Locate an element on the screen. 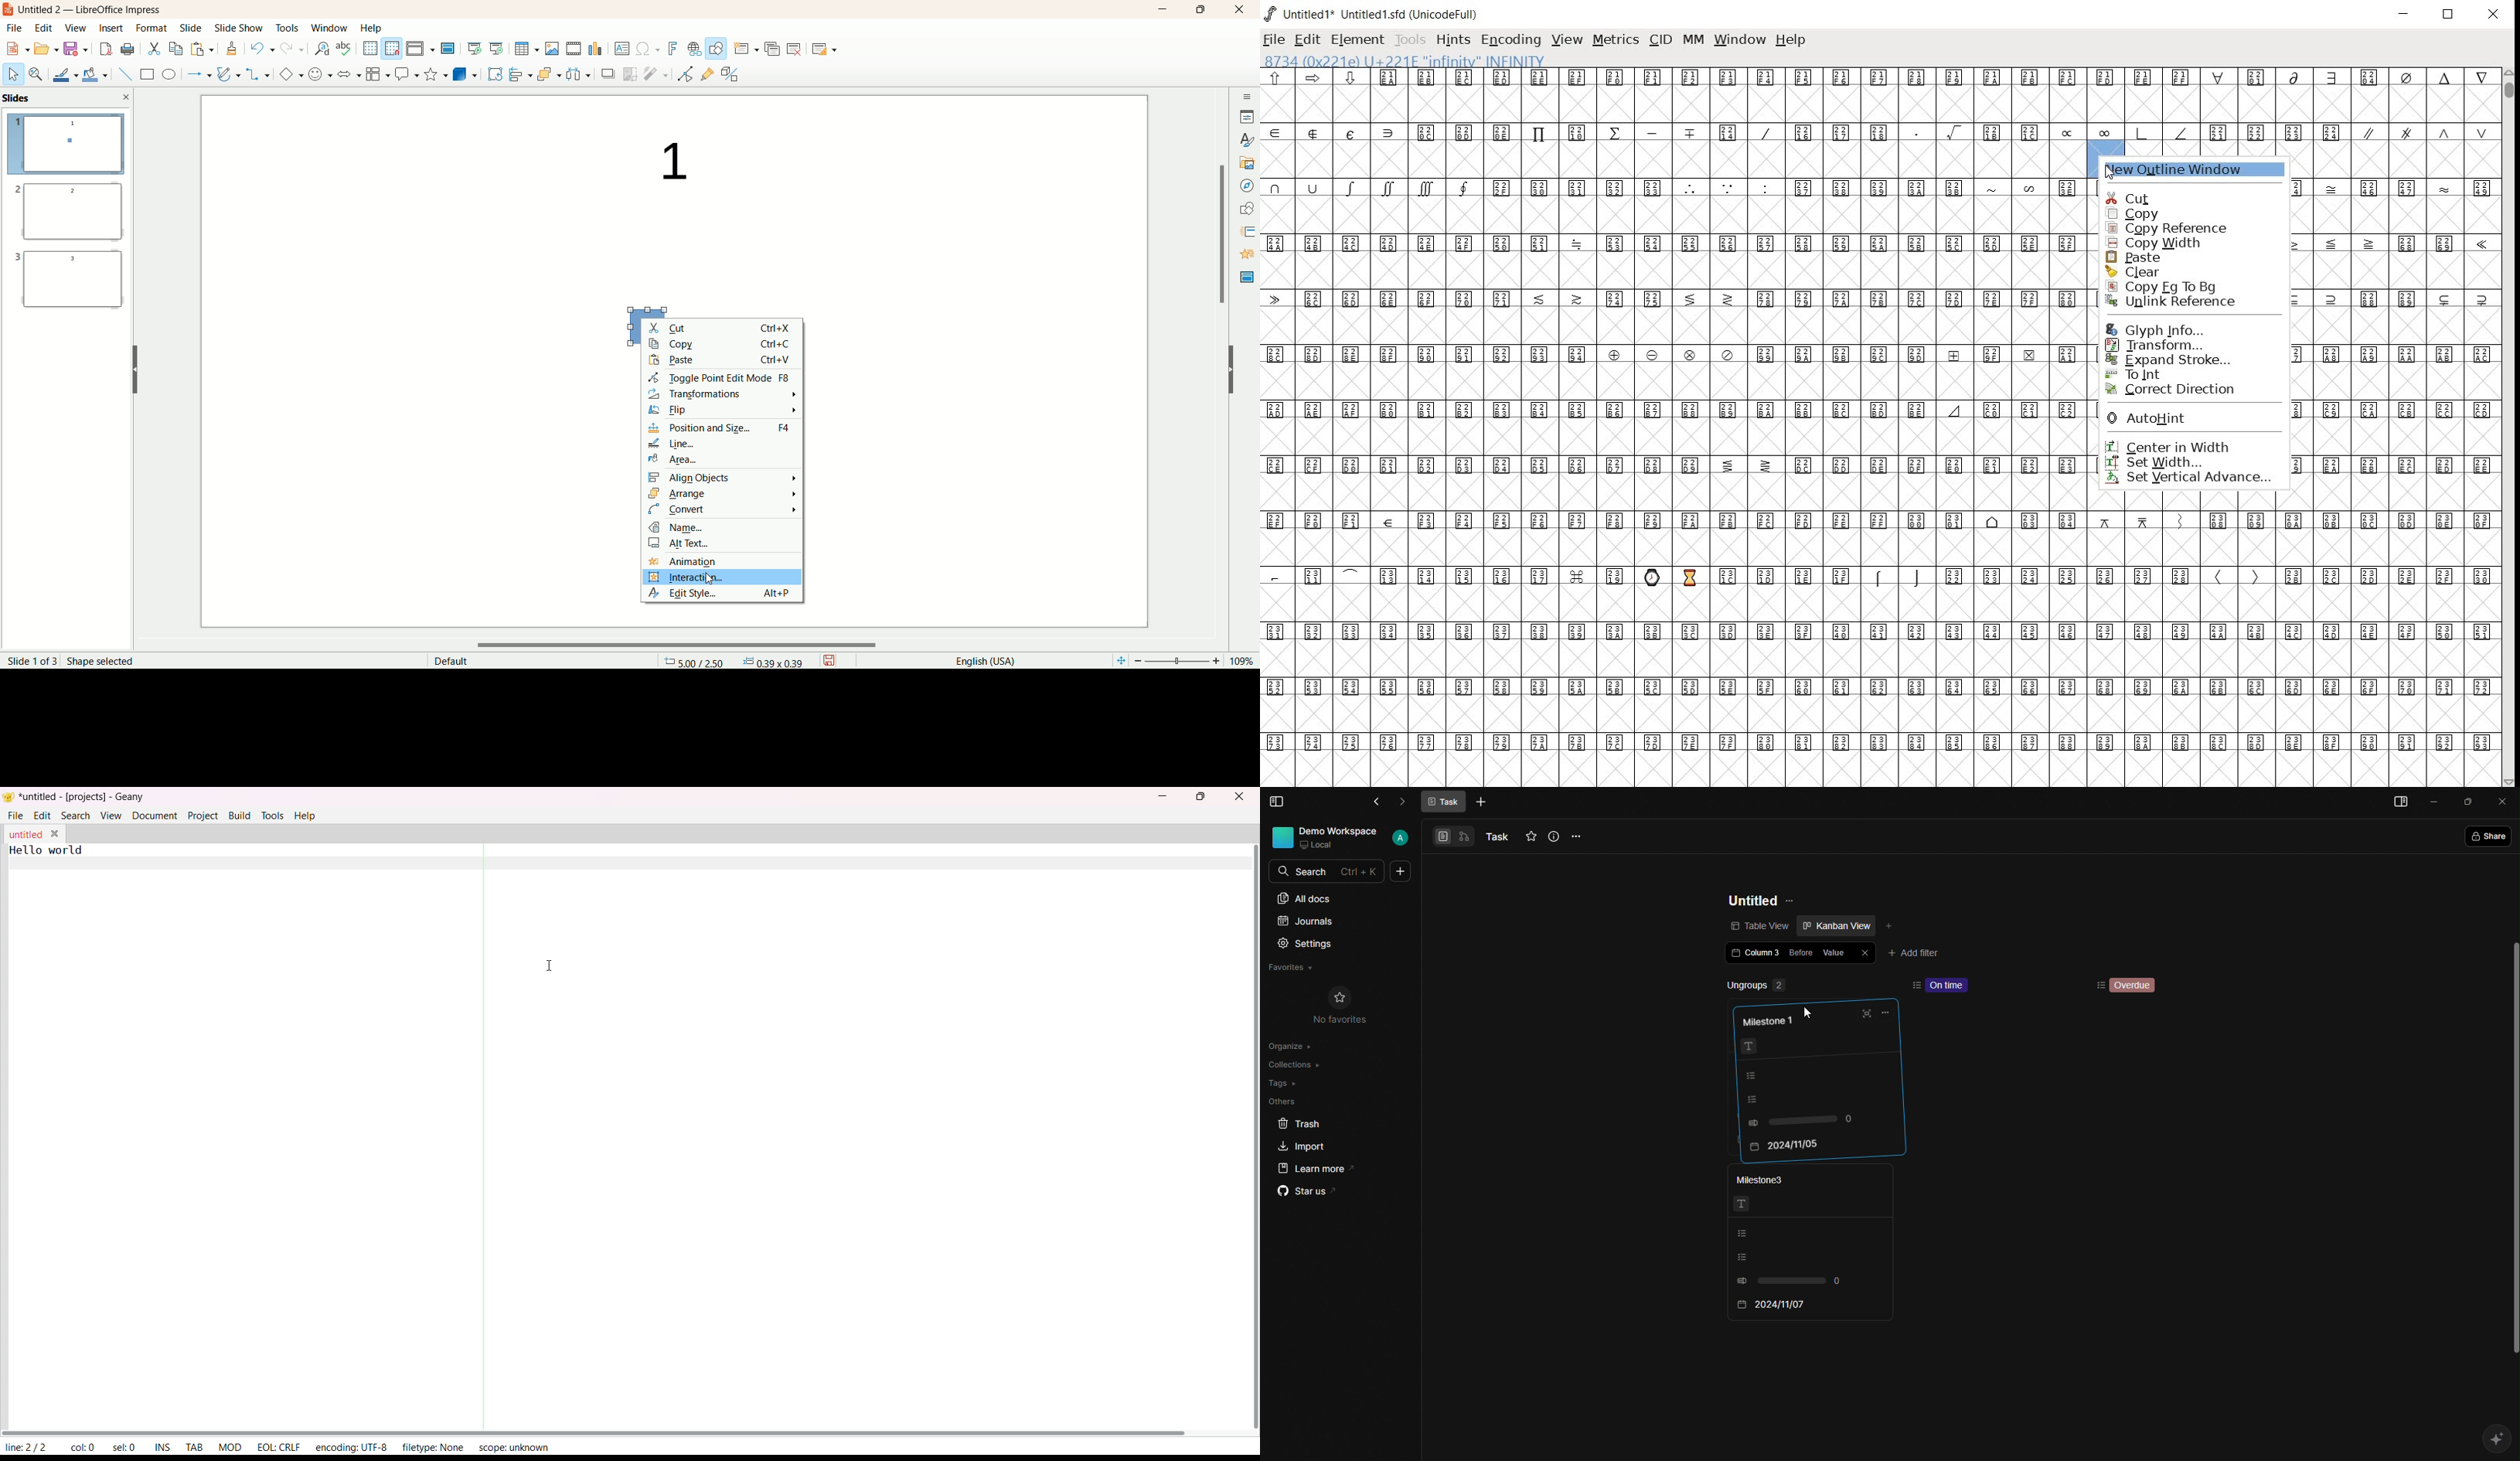  Overdue is located at coordinates (2135, 986).